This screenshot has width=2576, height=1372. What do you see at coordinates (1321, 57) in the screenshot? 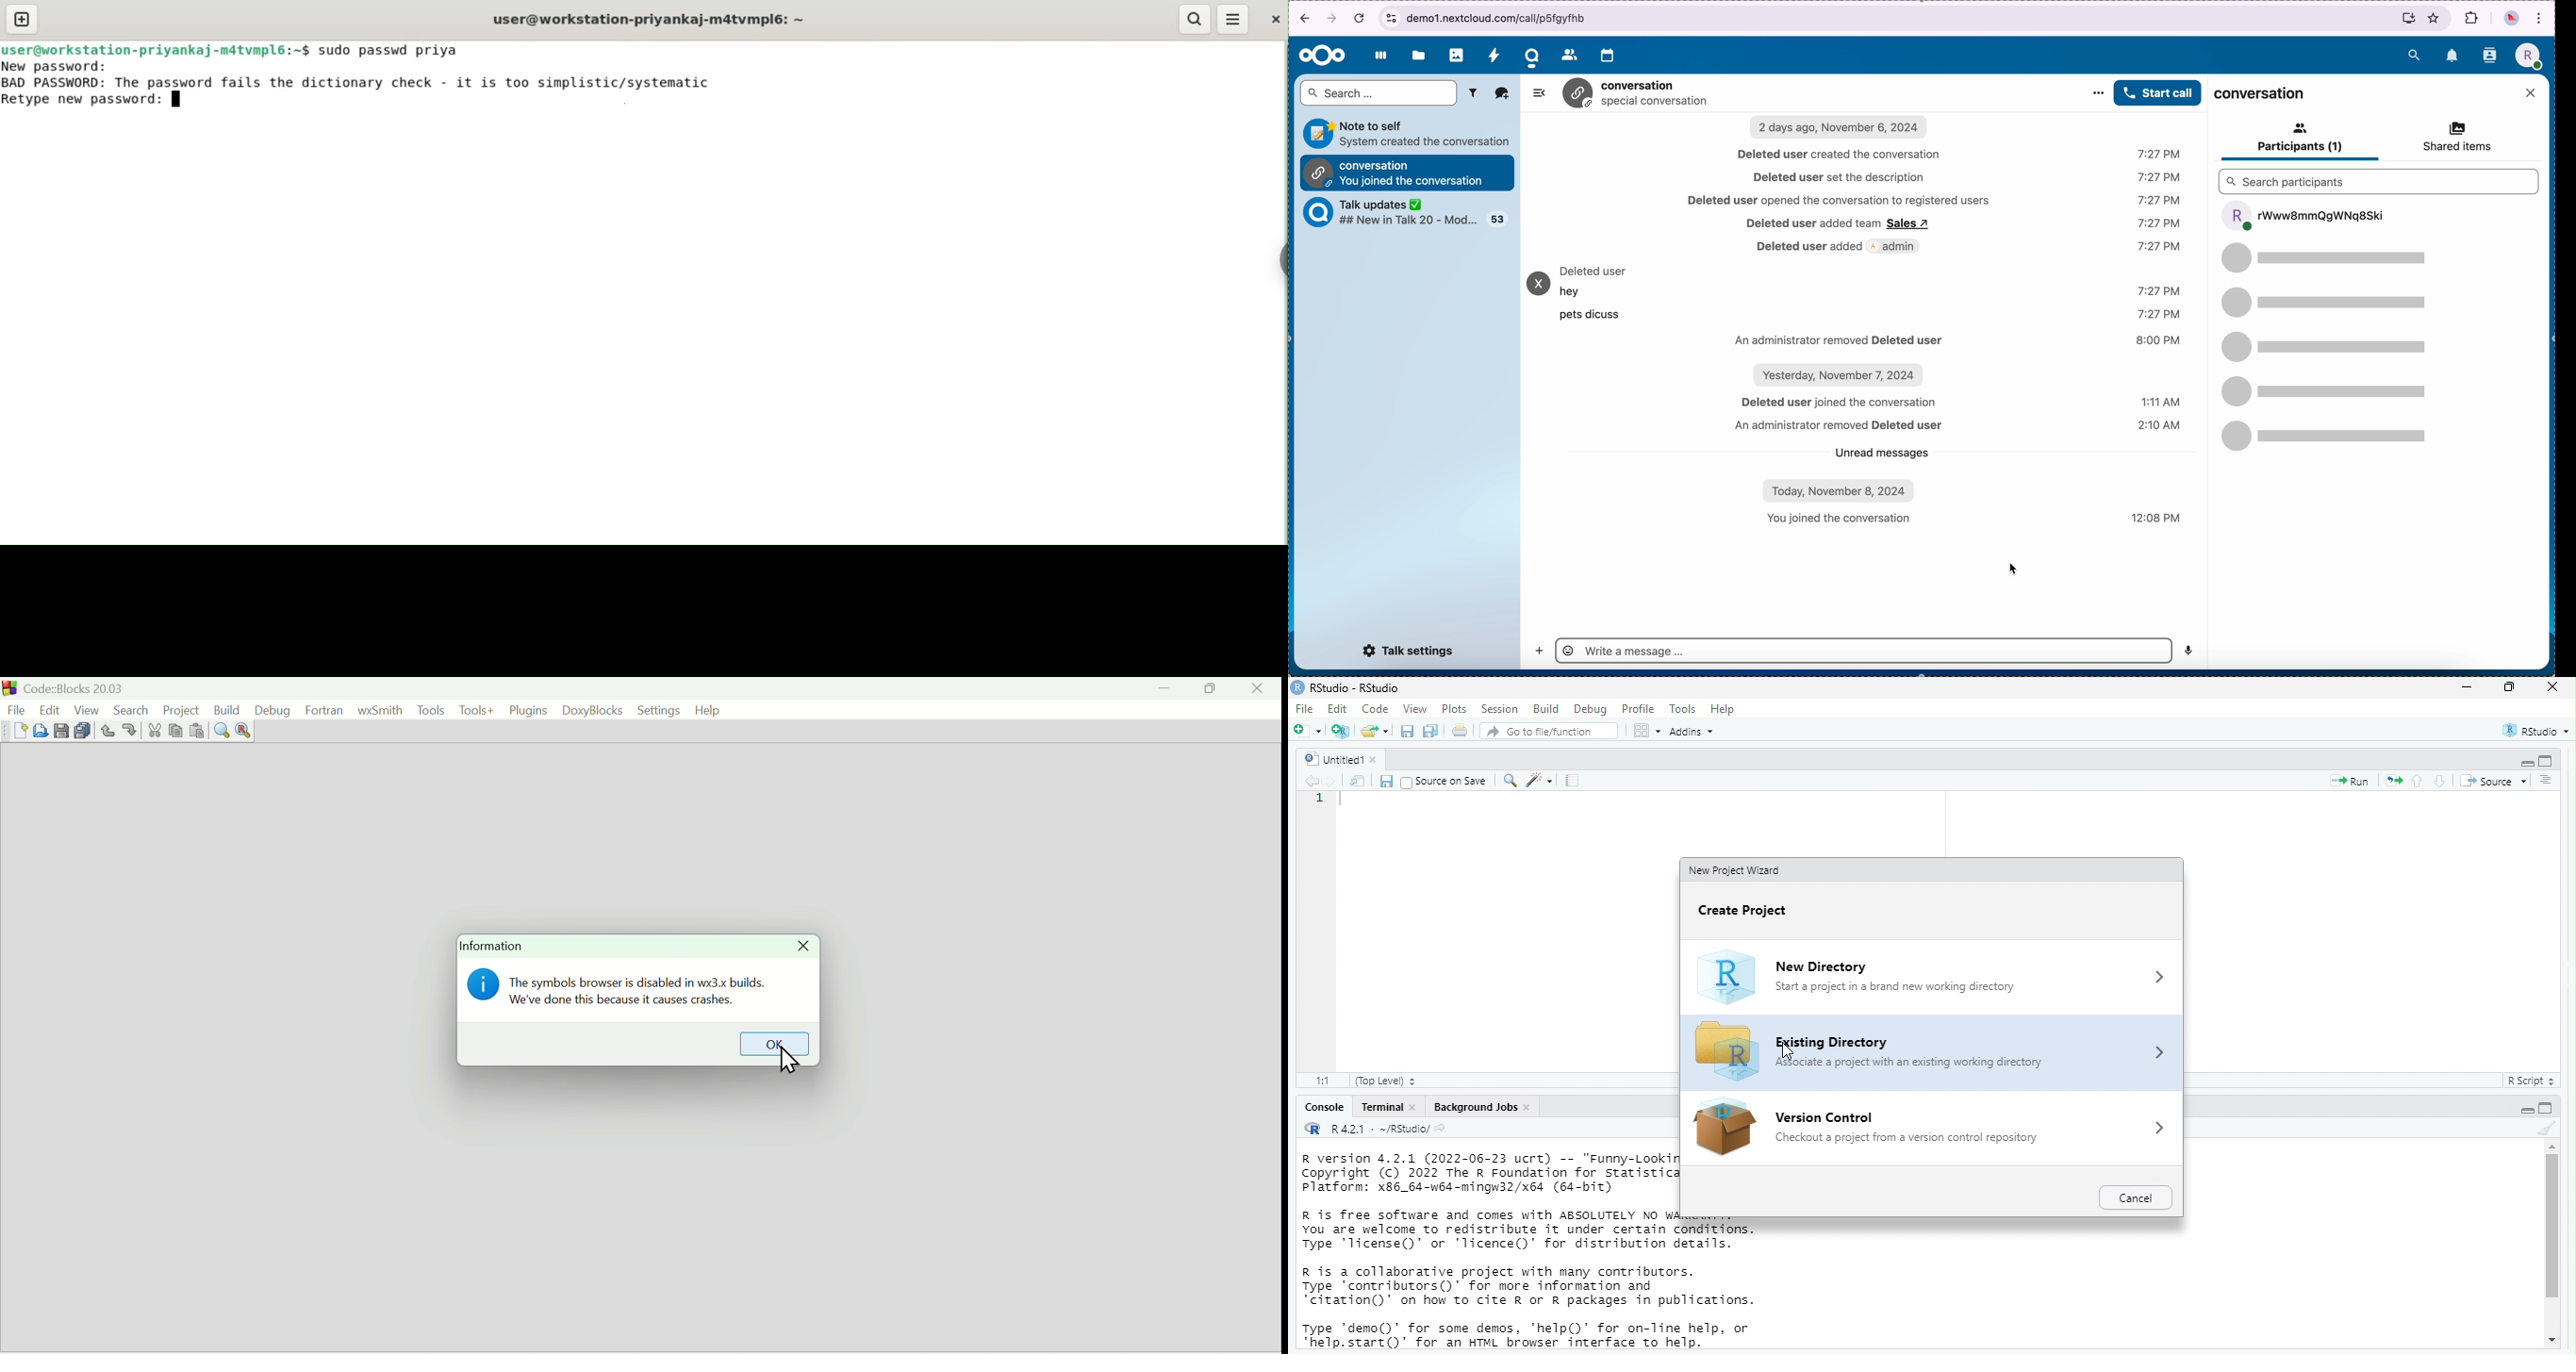
I see `Nextcloud logo` at bounding box center [1321, 57].